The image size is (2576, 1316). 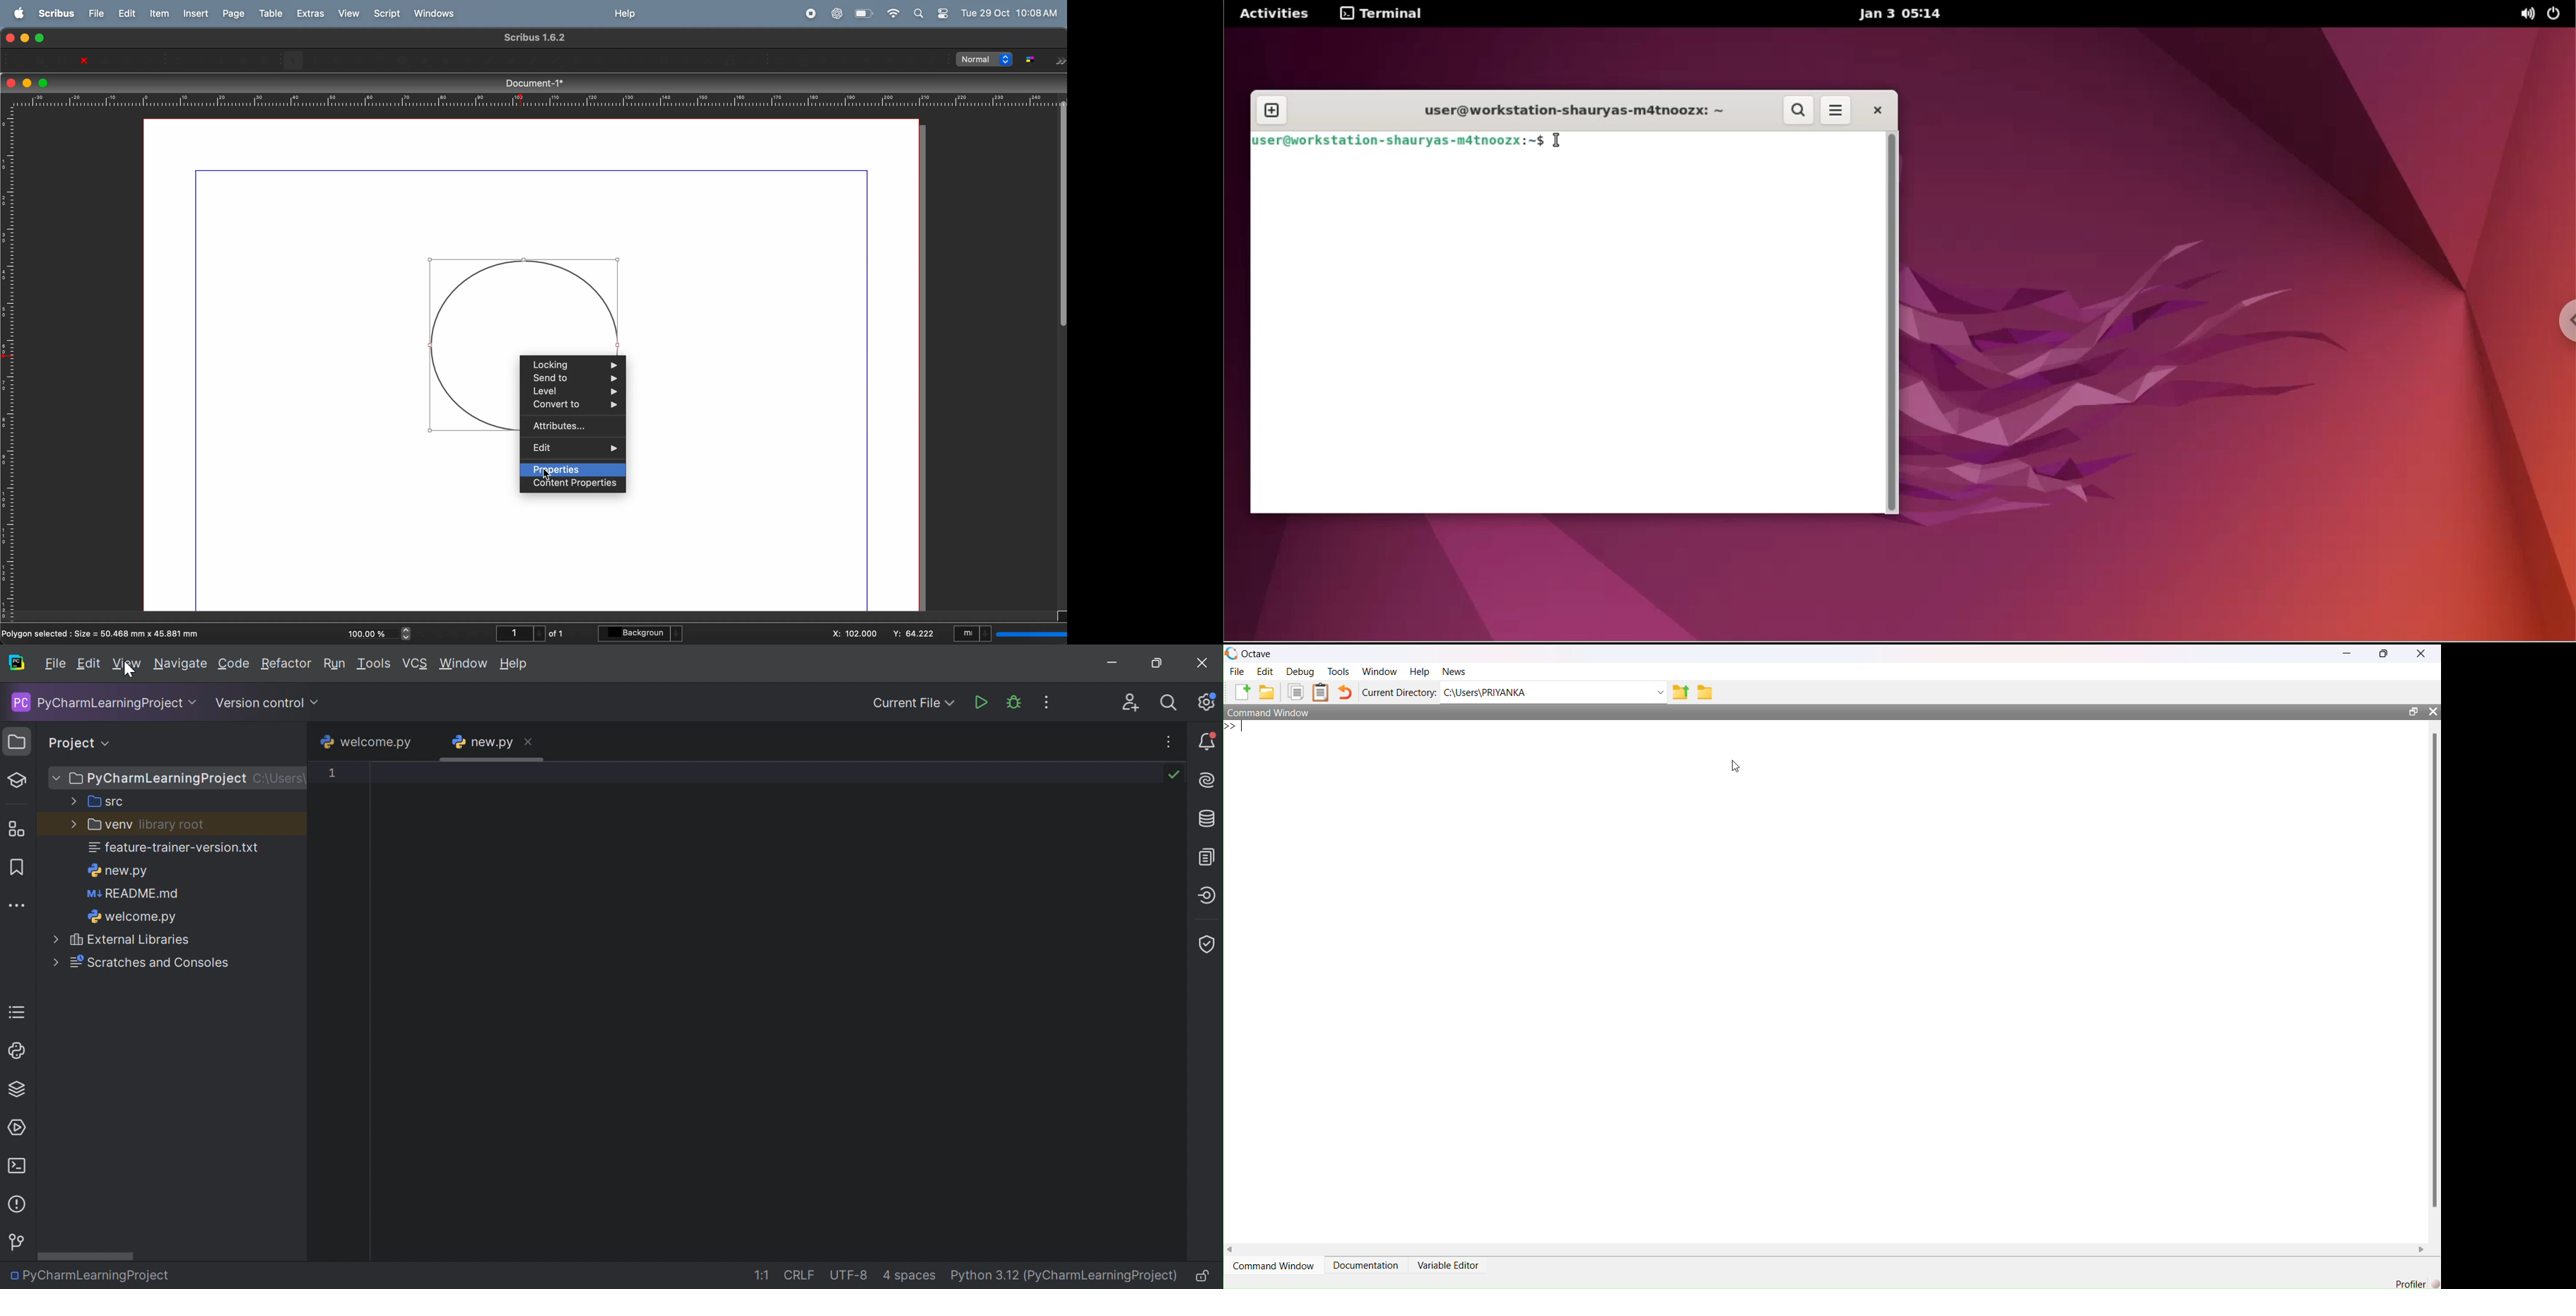 I want to click on PyCharm icon, so click(x=17, y=664).